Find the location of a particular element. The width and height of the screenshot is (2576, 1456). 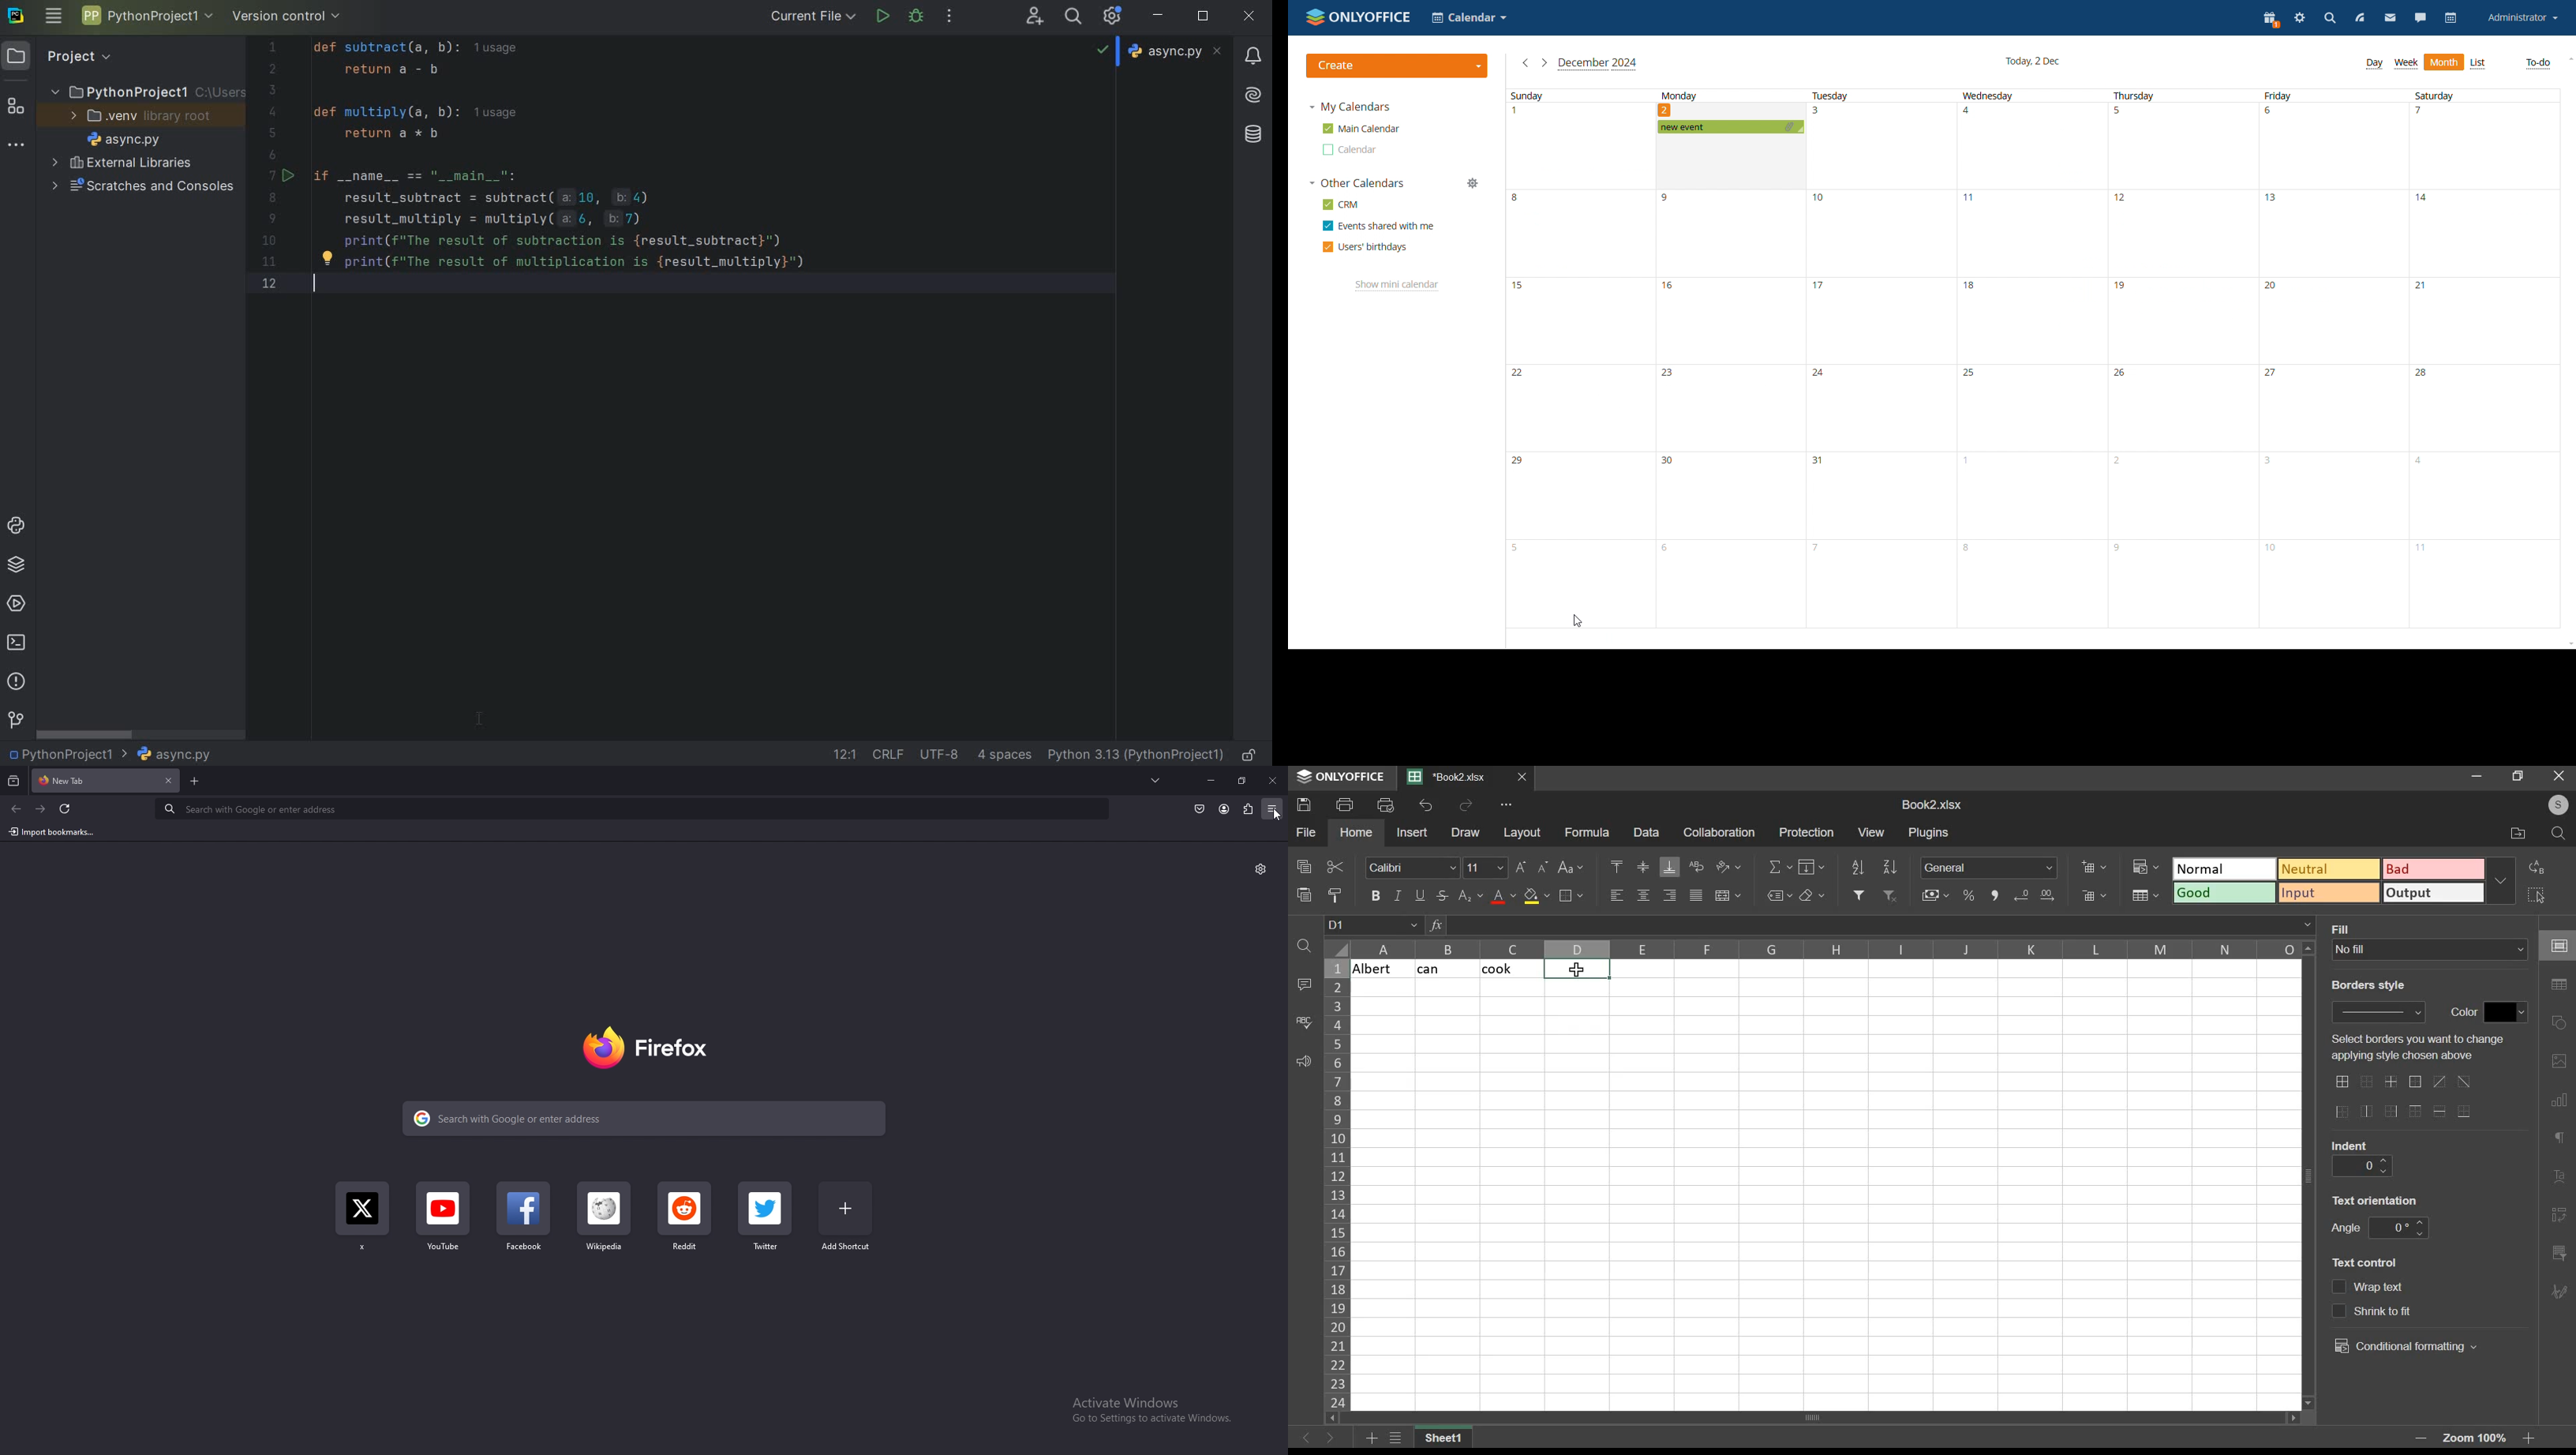

notifications is located at coordinates (1252, 56).